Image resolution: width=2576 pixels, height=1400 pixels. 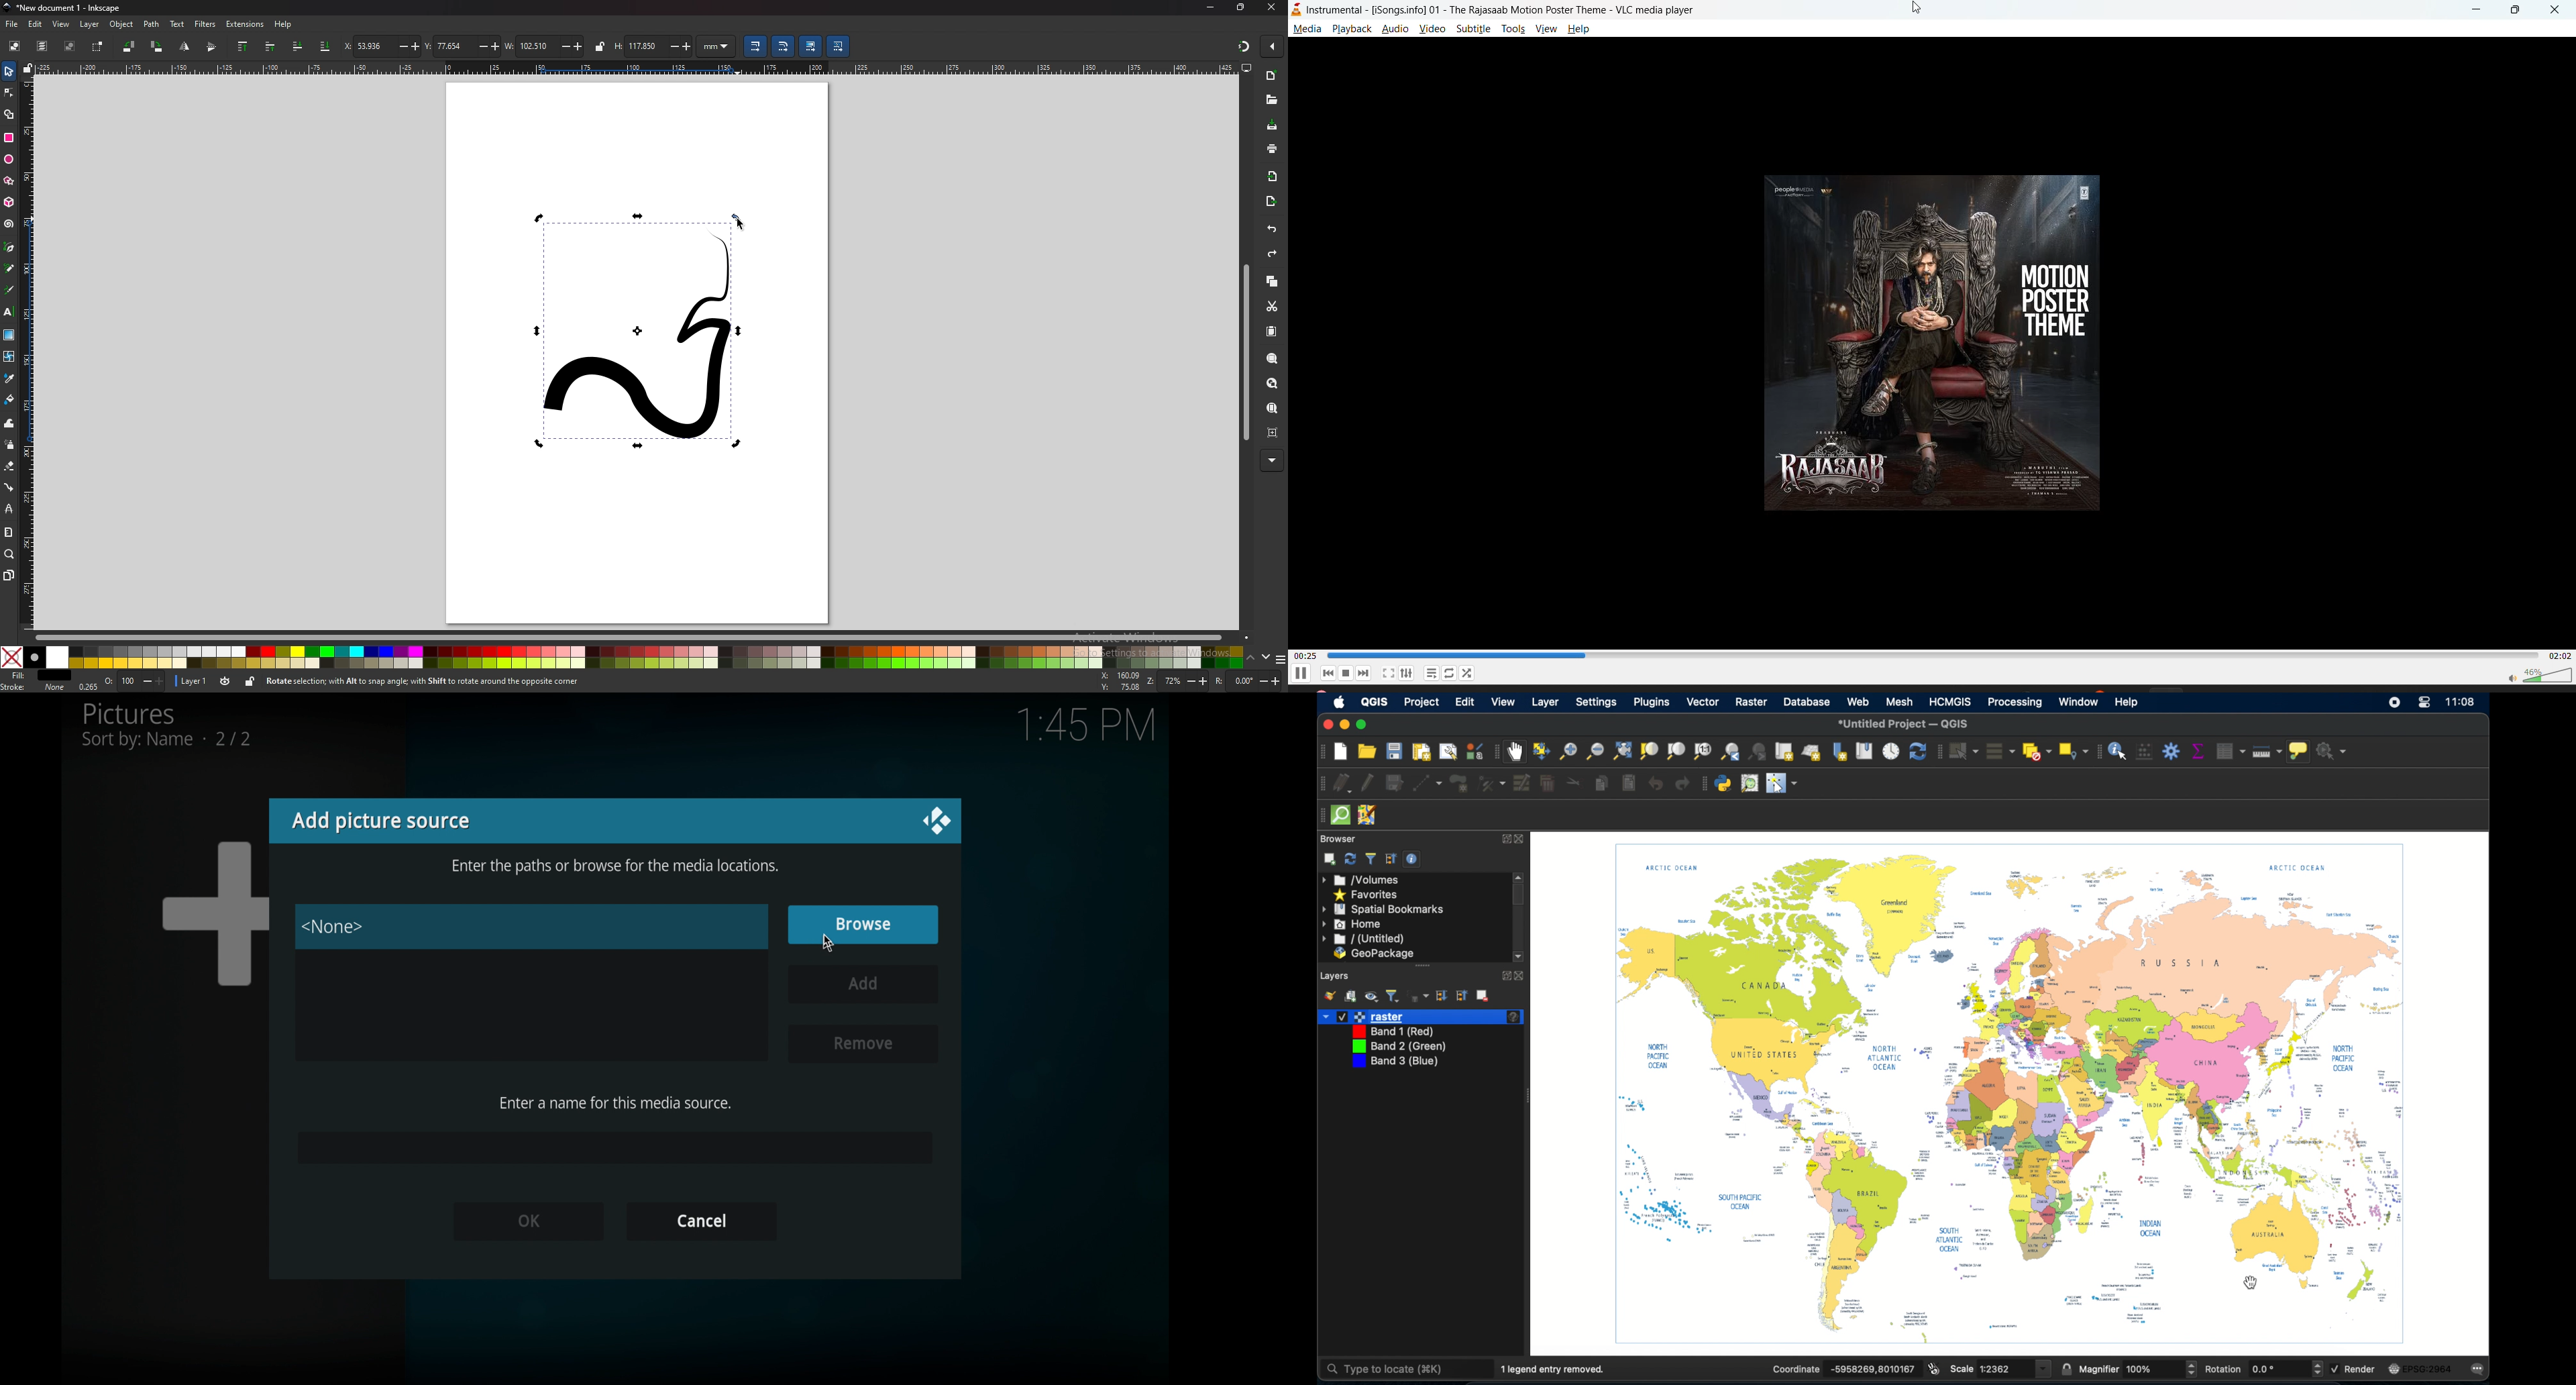 I want to click on Instrumental - [Songsinfo]01 - The Rajasaab Motion Poster Theme - VLC media player, so click(x=1497, y=9).